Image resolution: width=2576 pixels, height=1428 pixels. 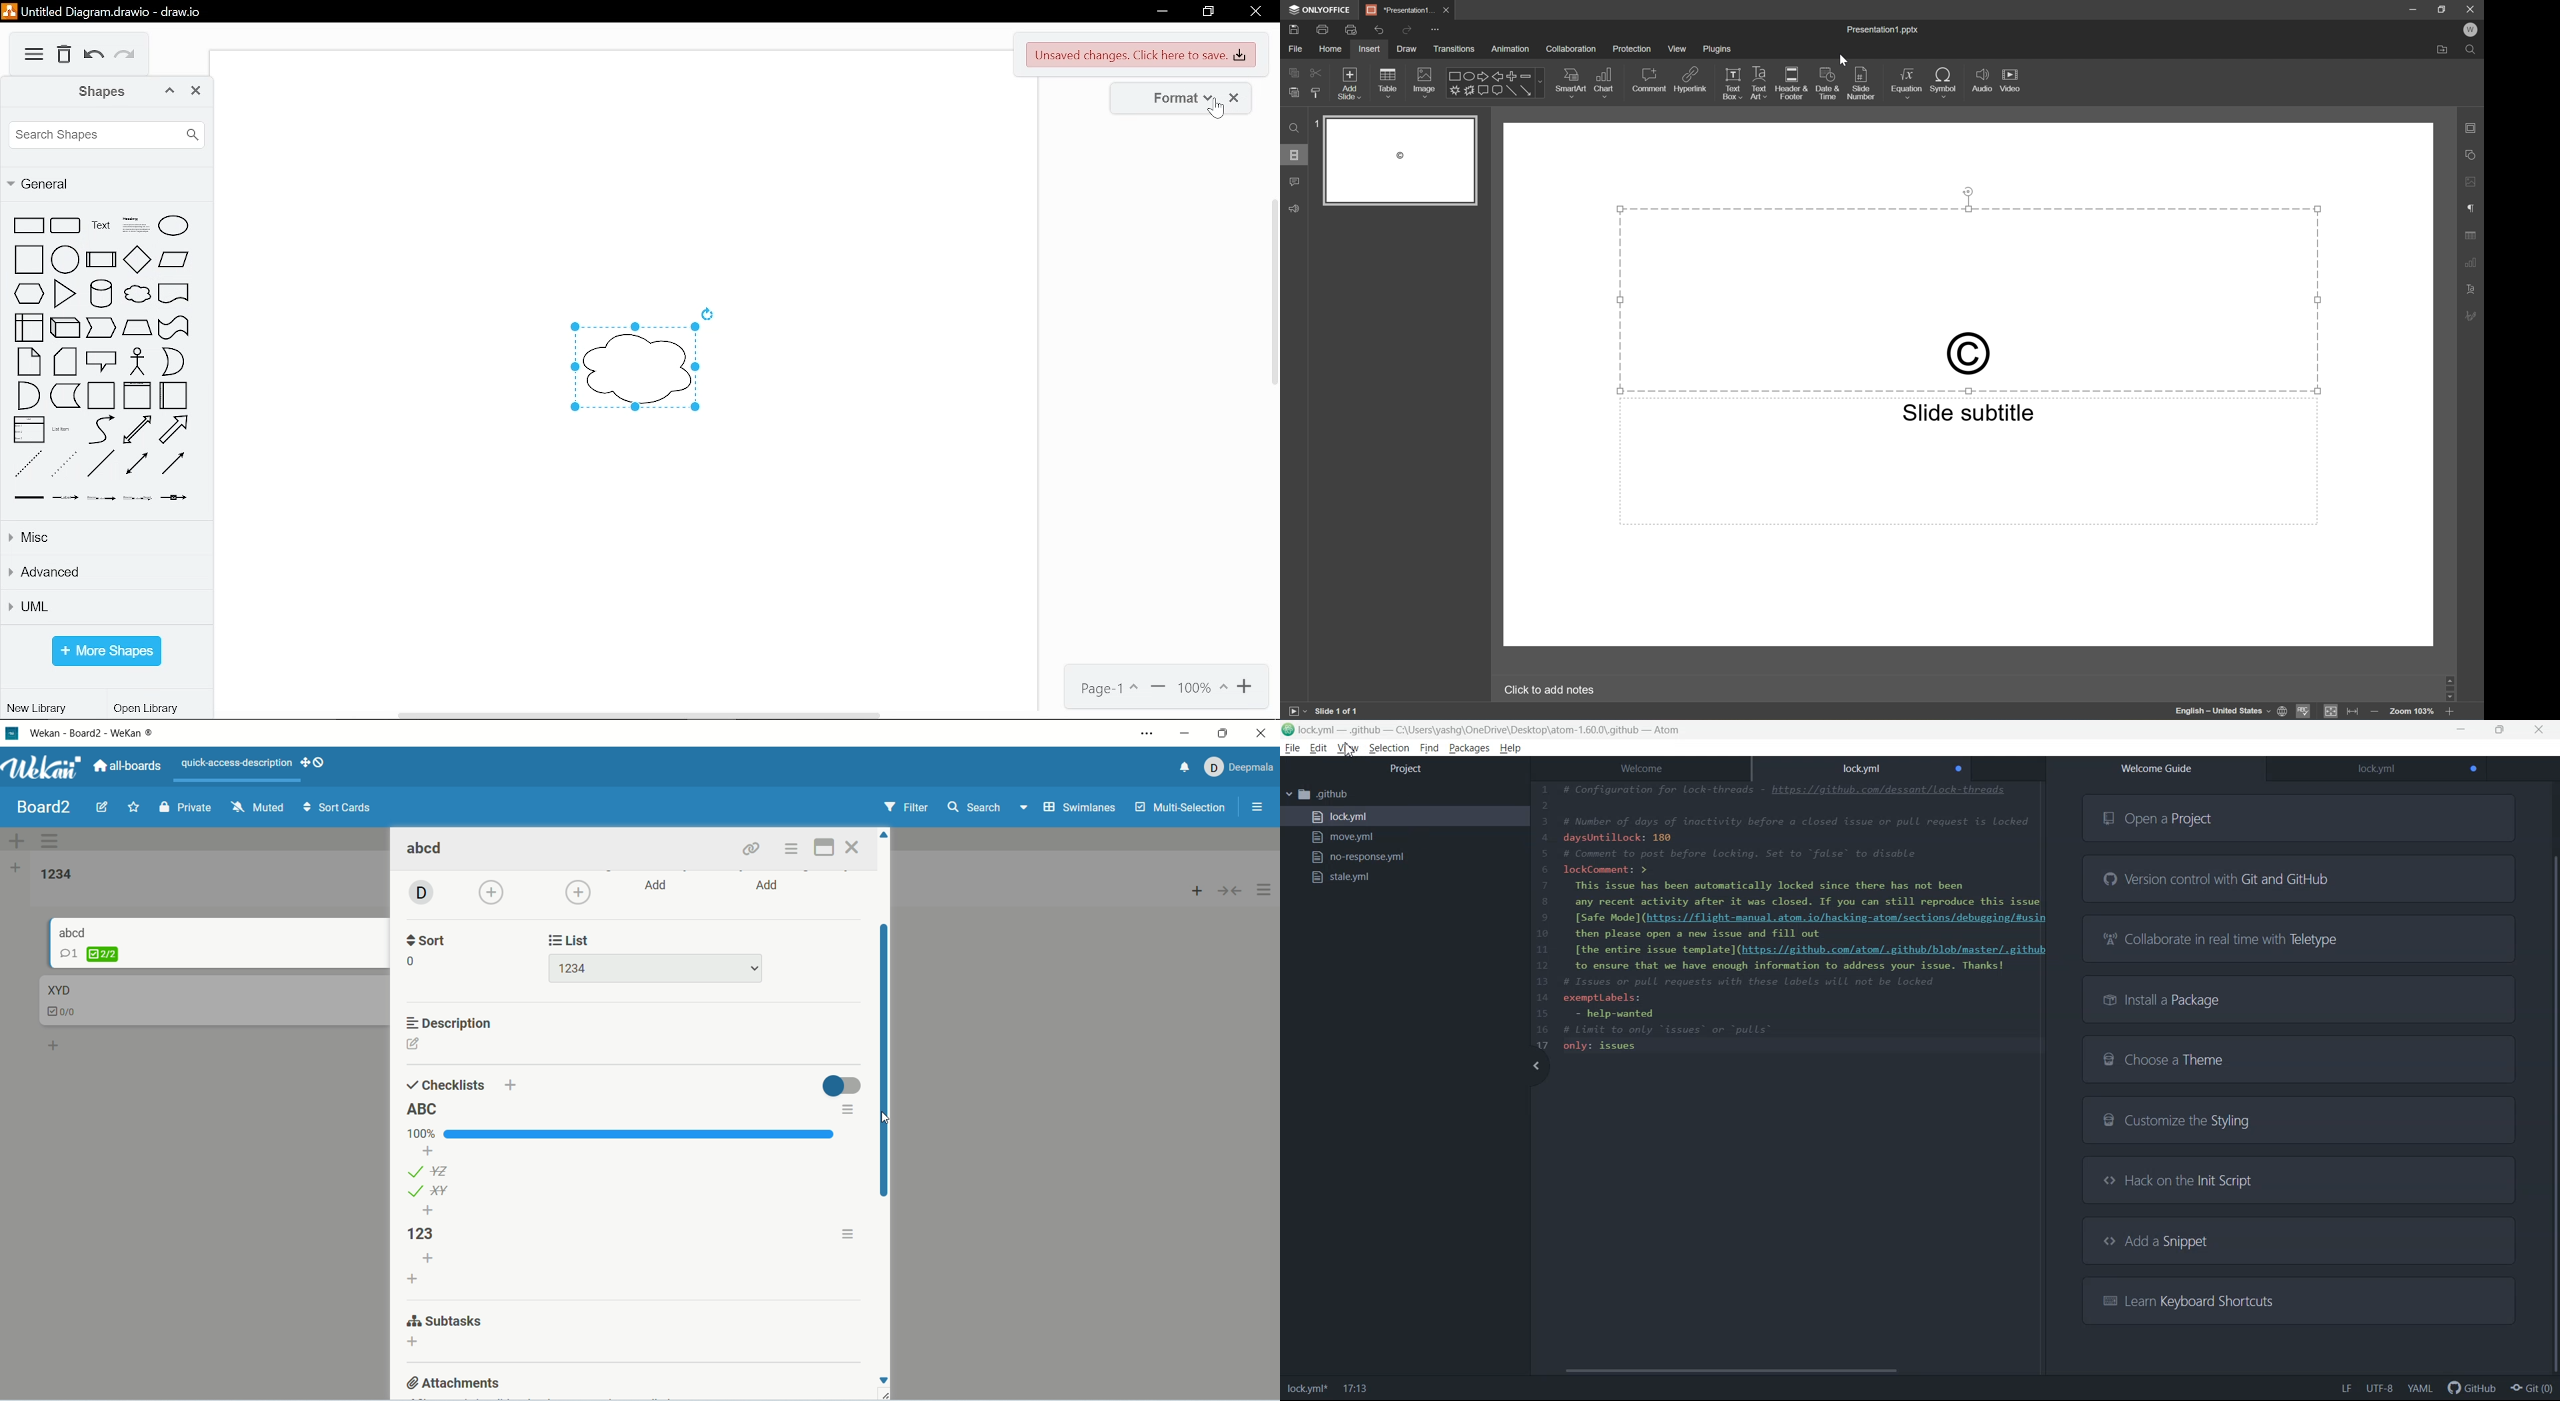 What do you see at coordinates (174, 328) in the screenshot?
I see `tape` at bounding box center [174, 328].